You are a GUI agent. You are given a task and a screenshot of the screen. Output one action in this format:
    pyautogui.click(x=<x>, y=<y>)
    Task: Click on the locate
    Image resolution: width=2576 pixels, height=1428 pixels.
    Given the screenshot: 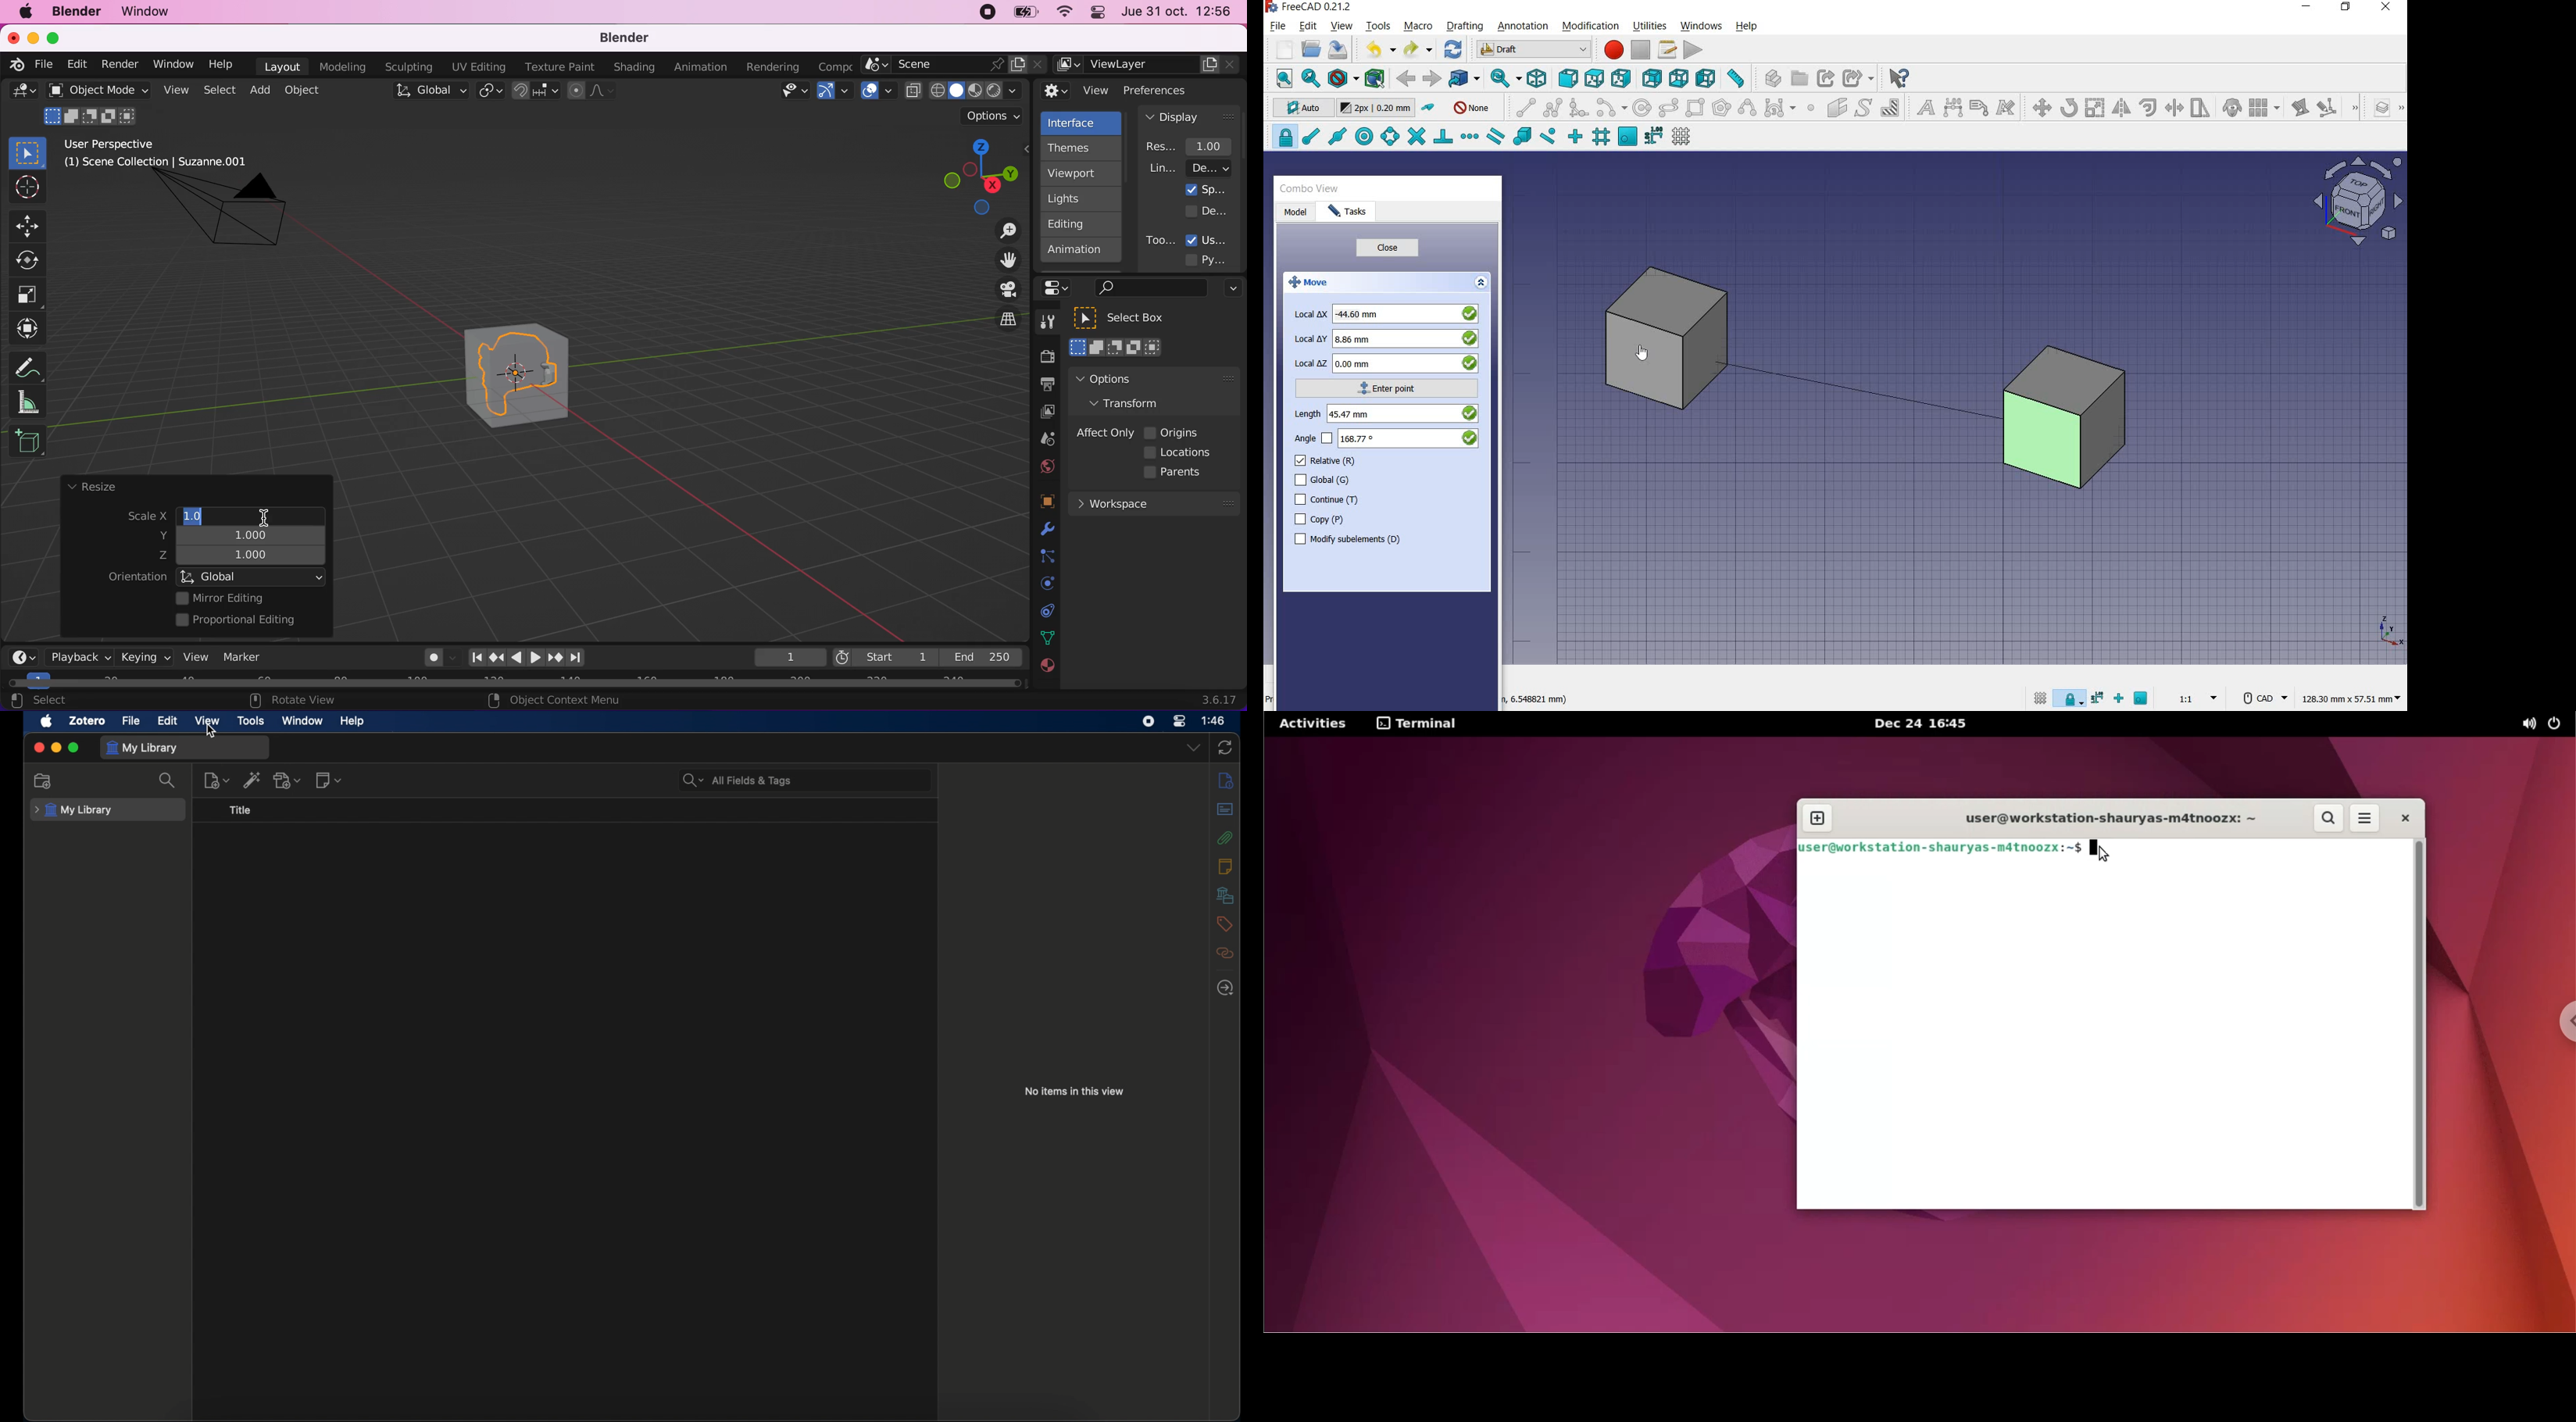 What is the action you would take?
    pyautogui.click(x=1225, y=988)
    